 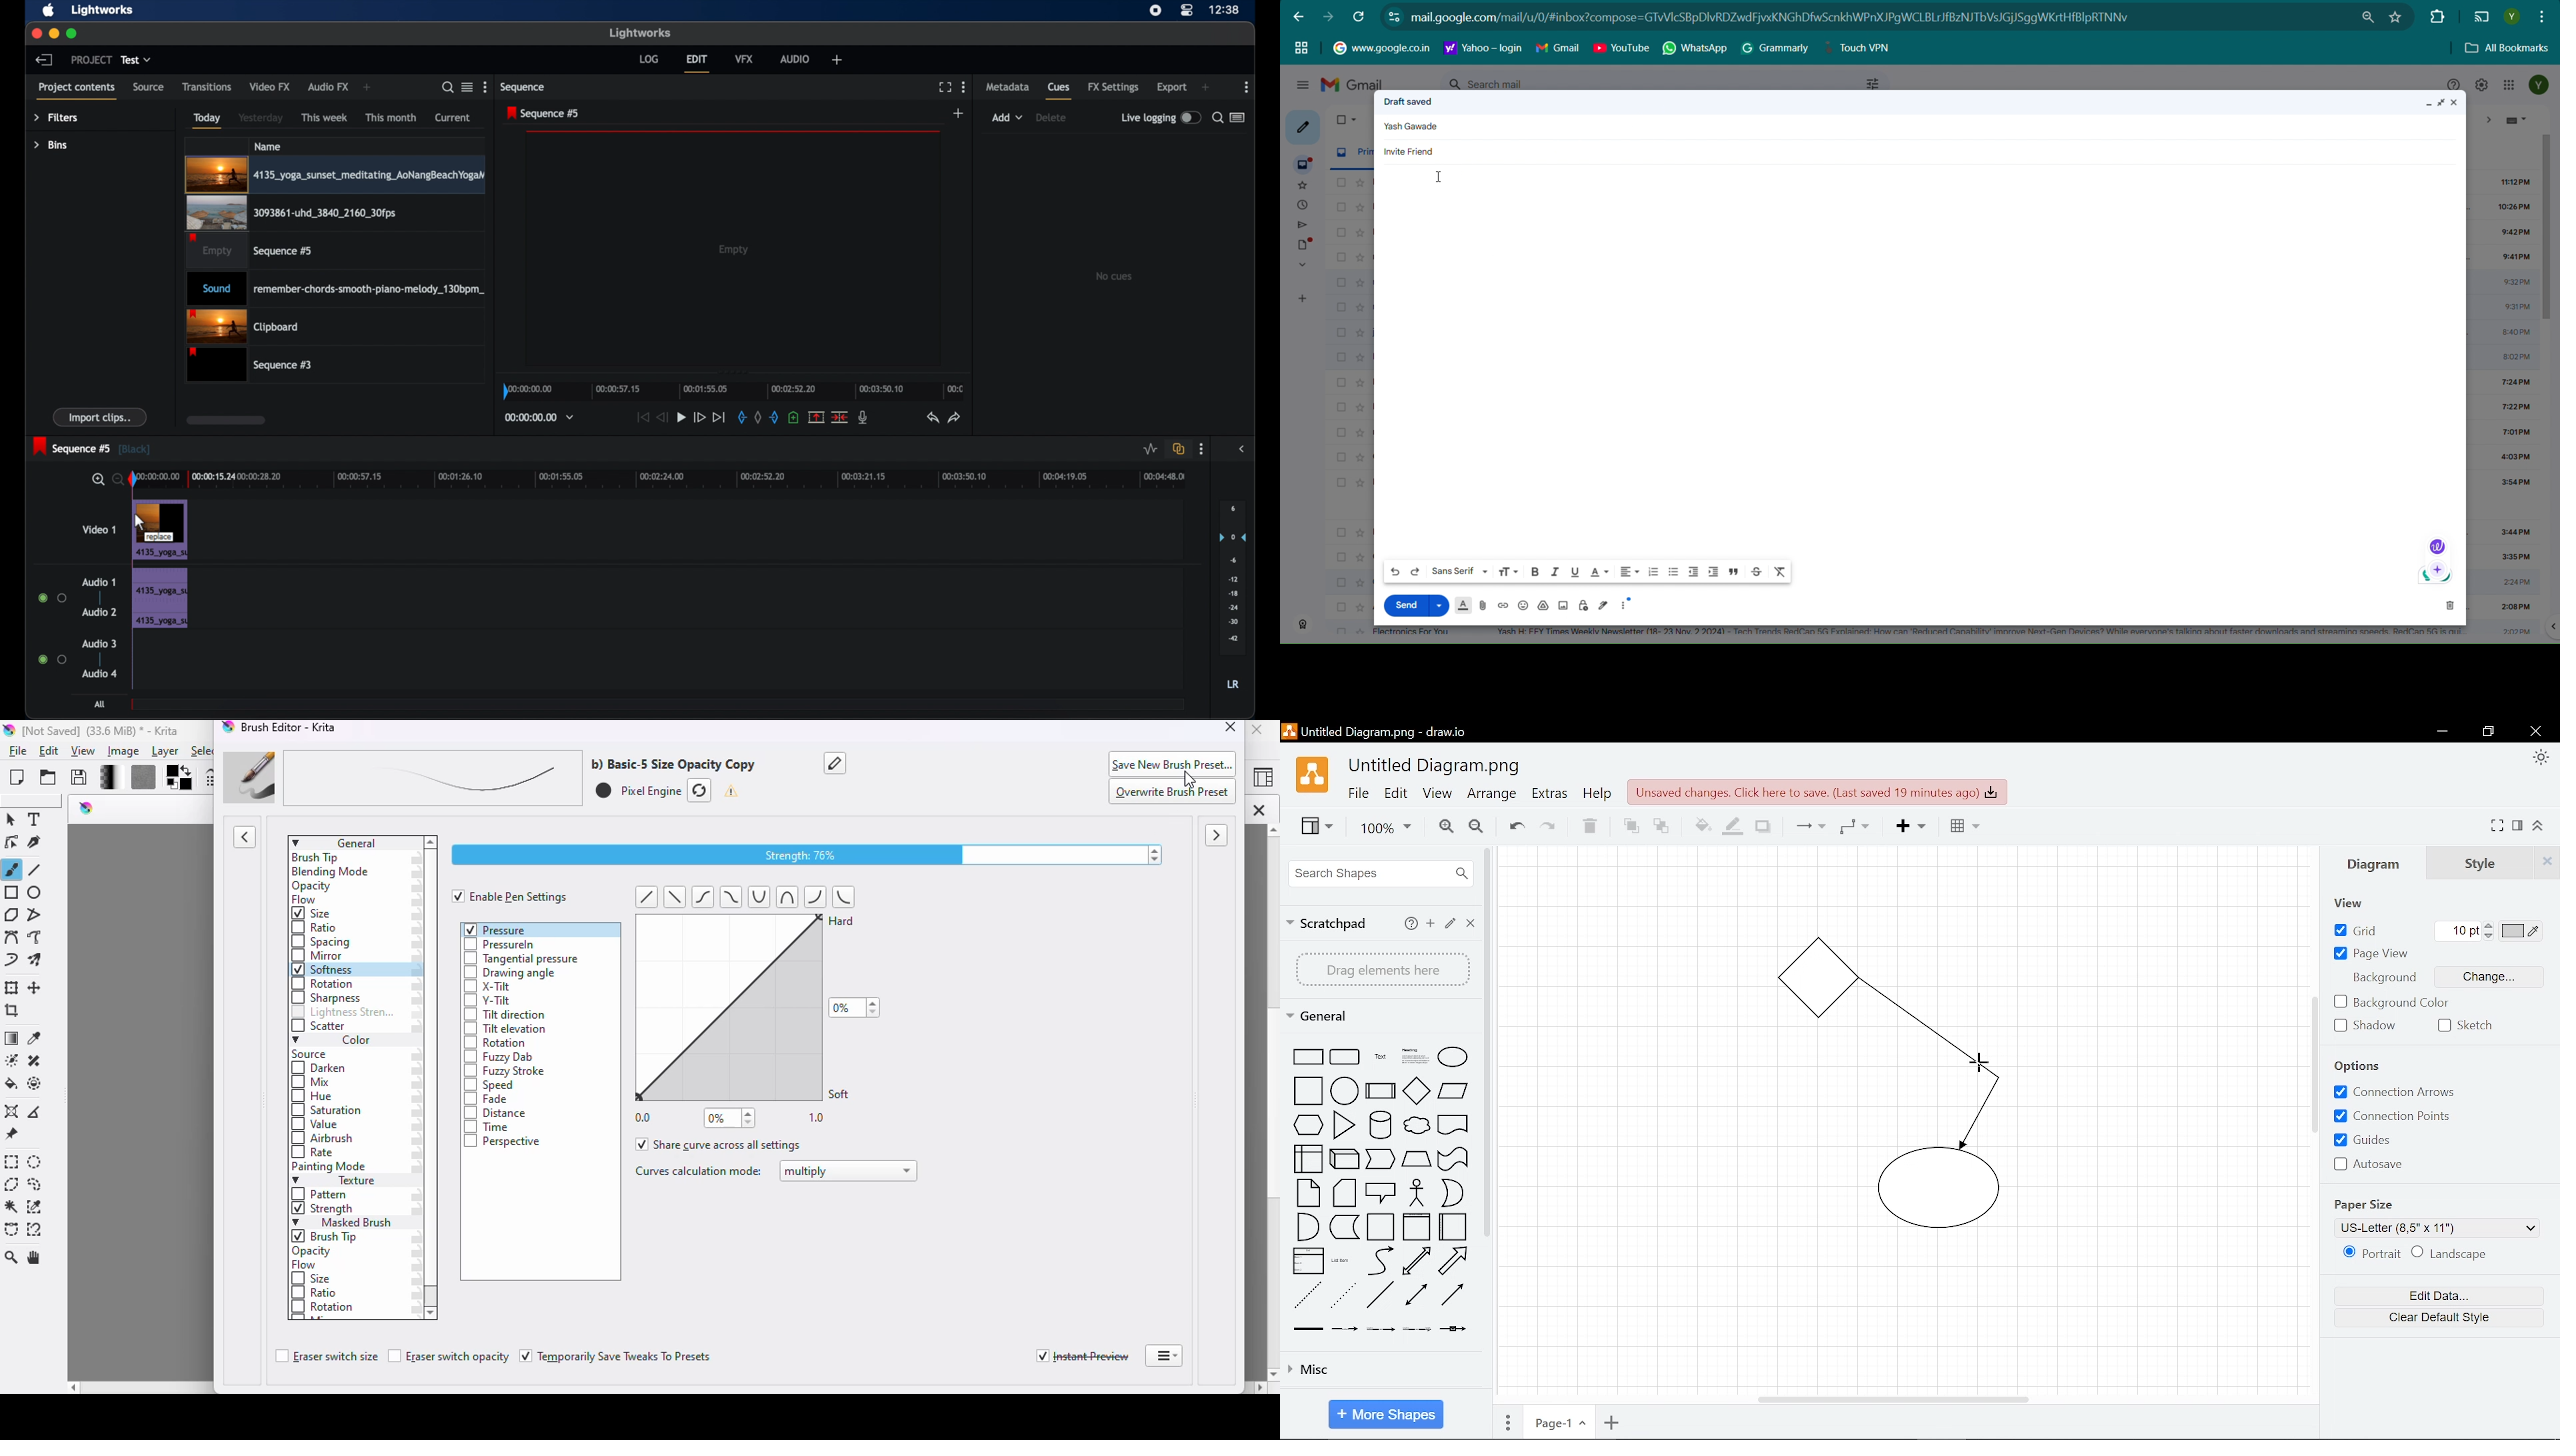 What do you see at coordinates (367, 87) in the screenshot?
I see `add` at bounding box center [367, 87].